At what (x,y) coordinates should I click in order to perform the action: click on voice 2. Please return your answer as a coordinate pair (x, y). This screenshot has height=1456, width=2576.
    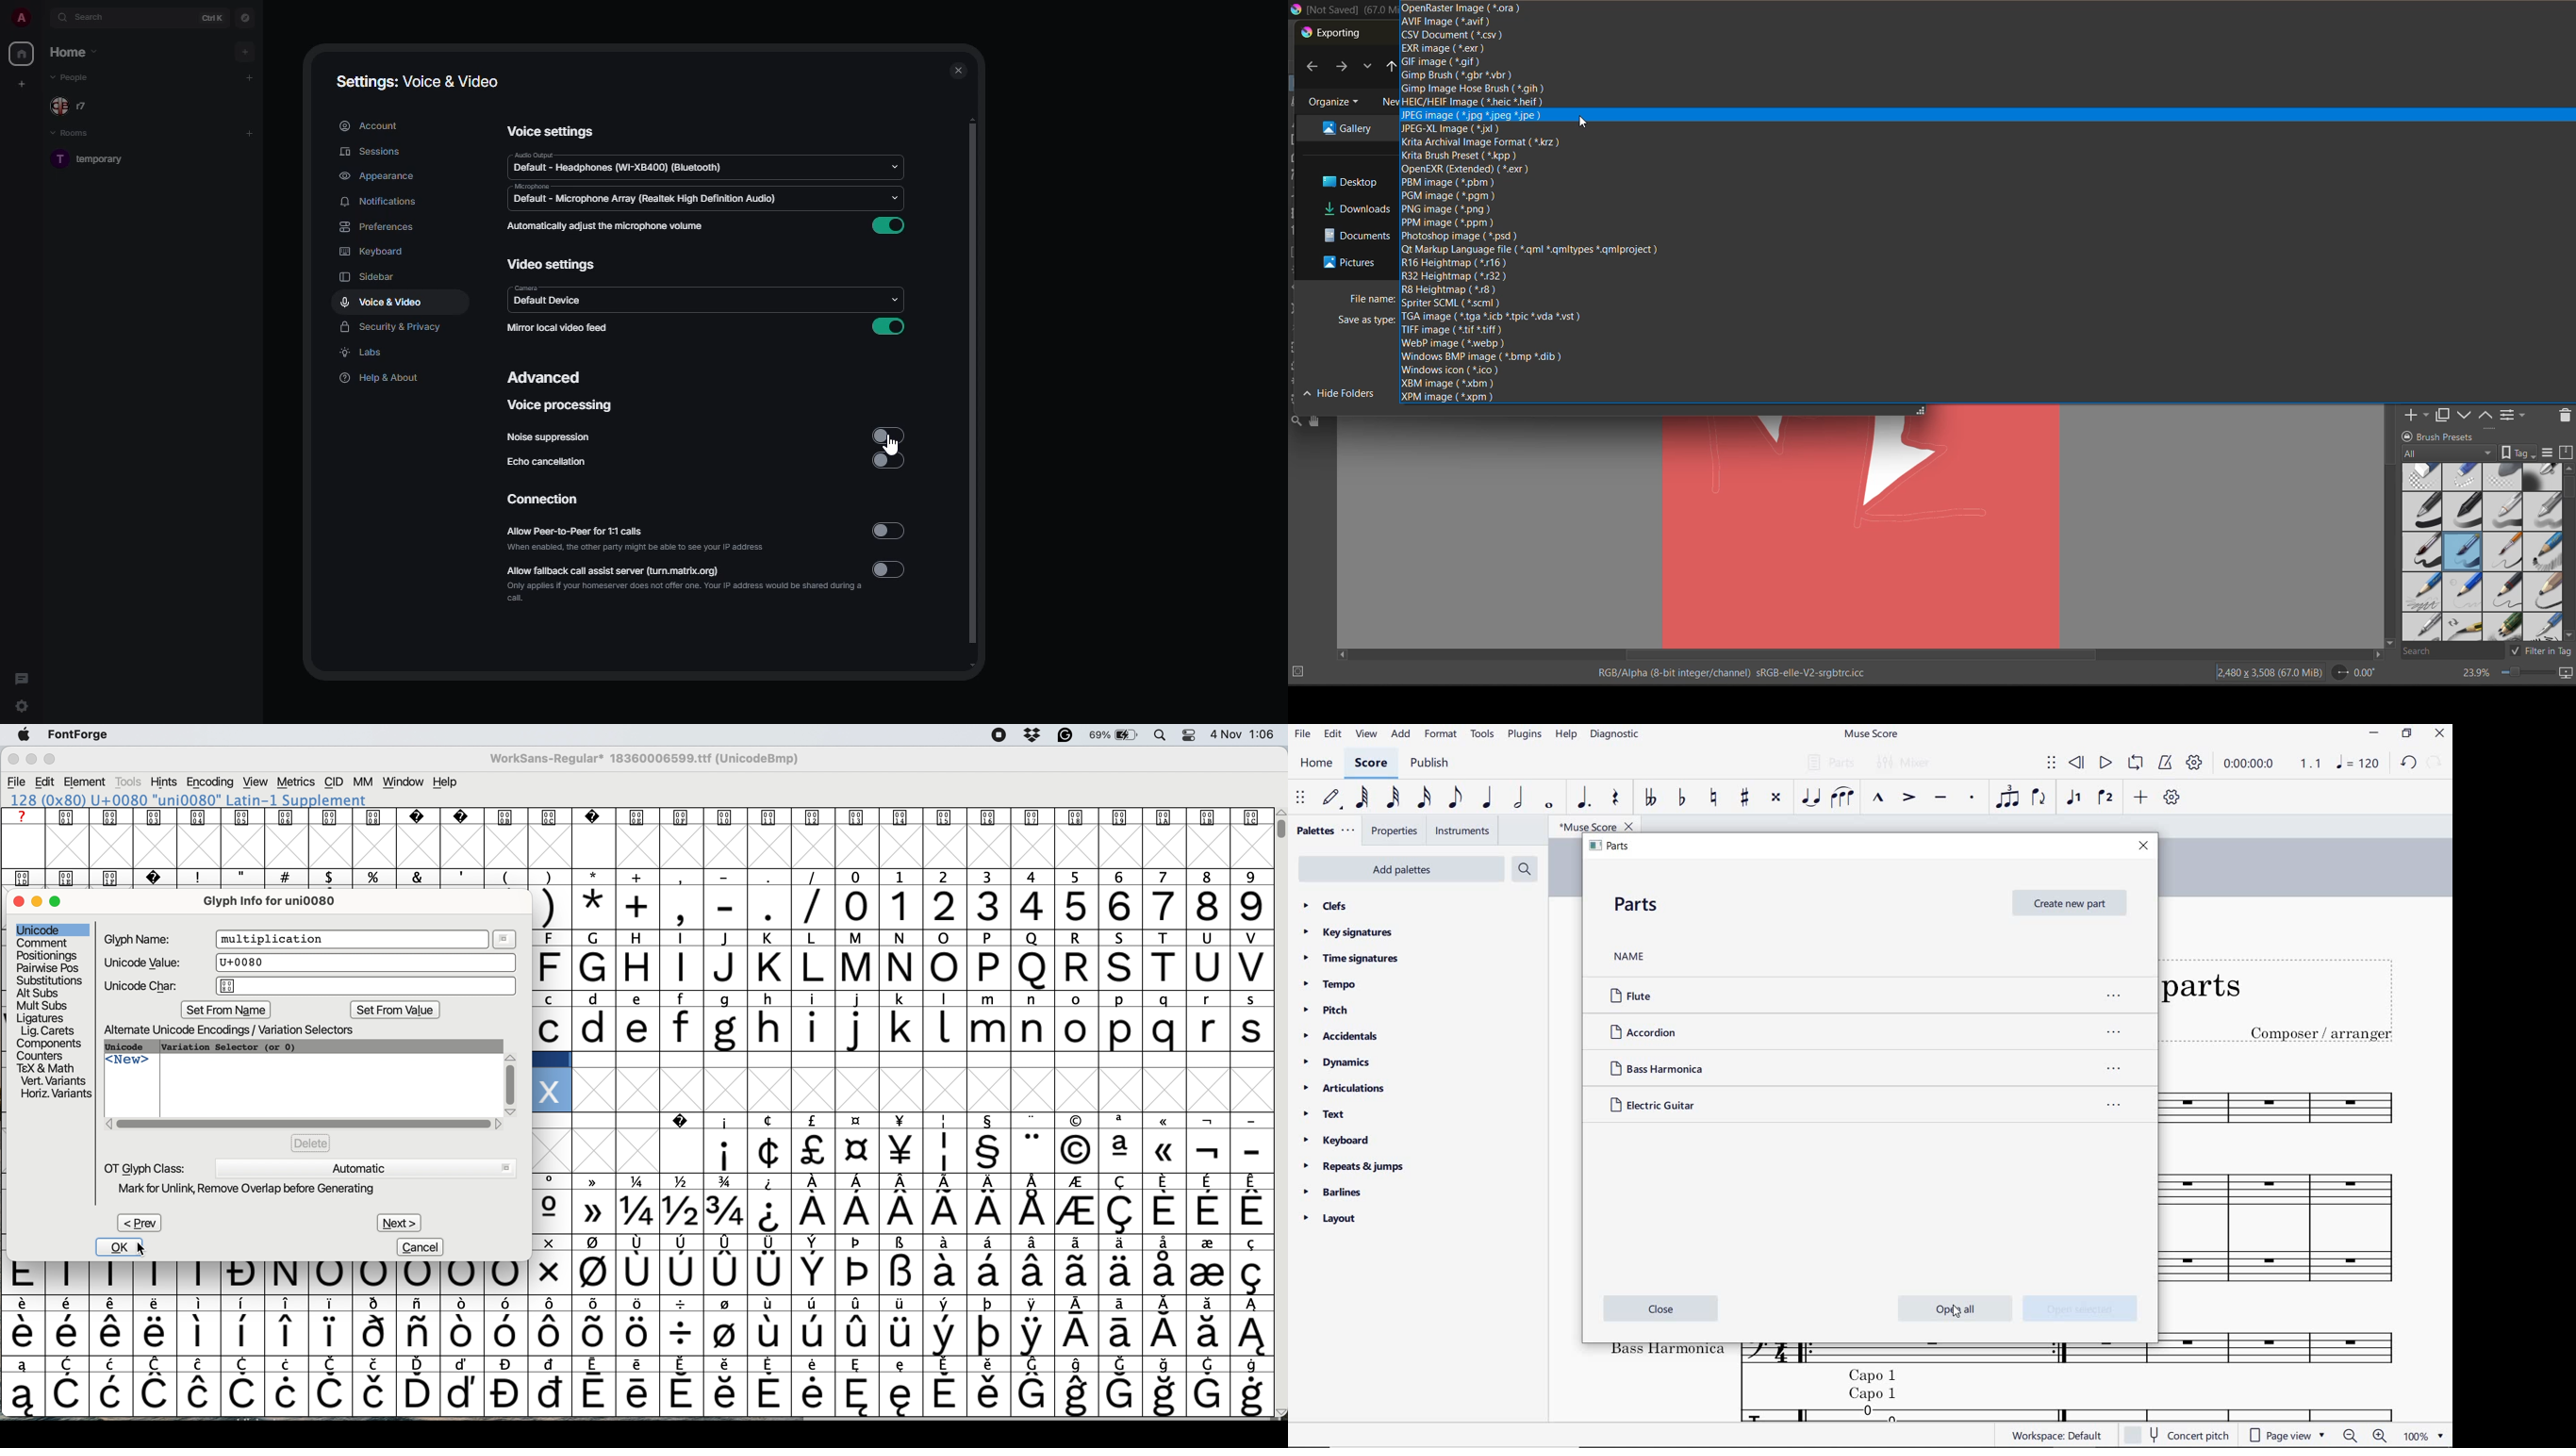
    Looking at the image, I should click on (2104, 796).